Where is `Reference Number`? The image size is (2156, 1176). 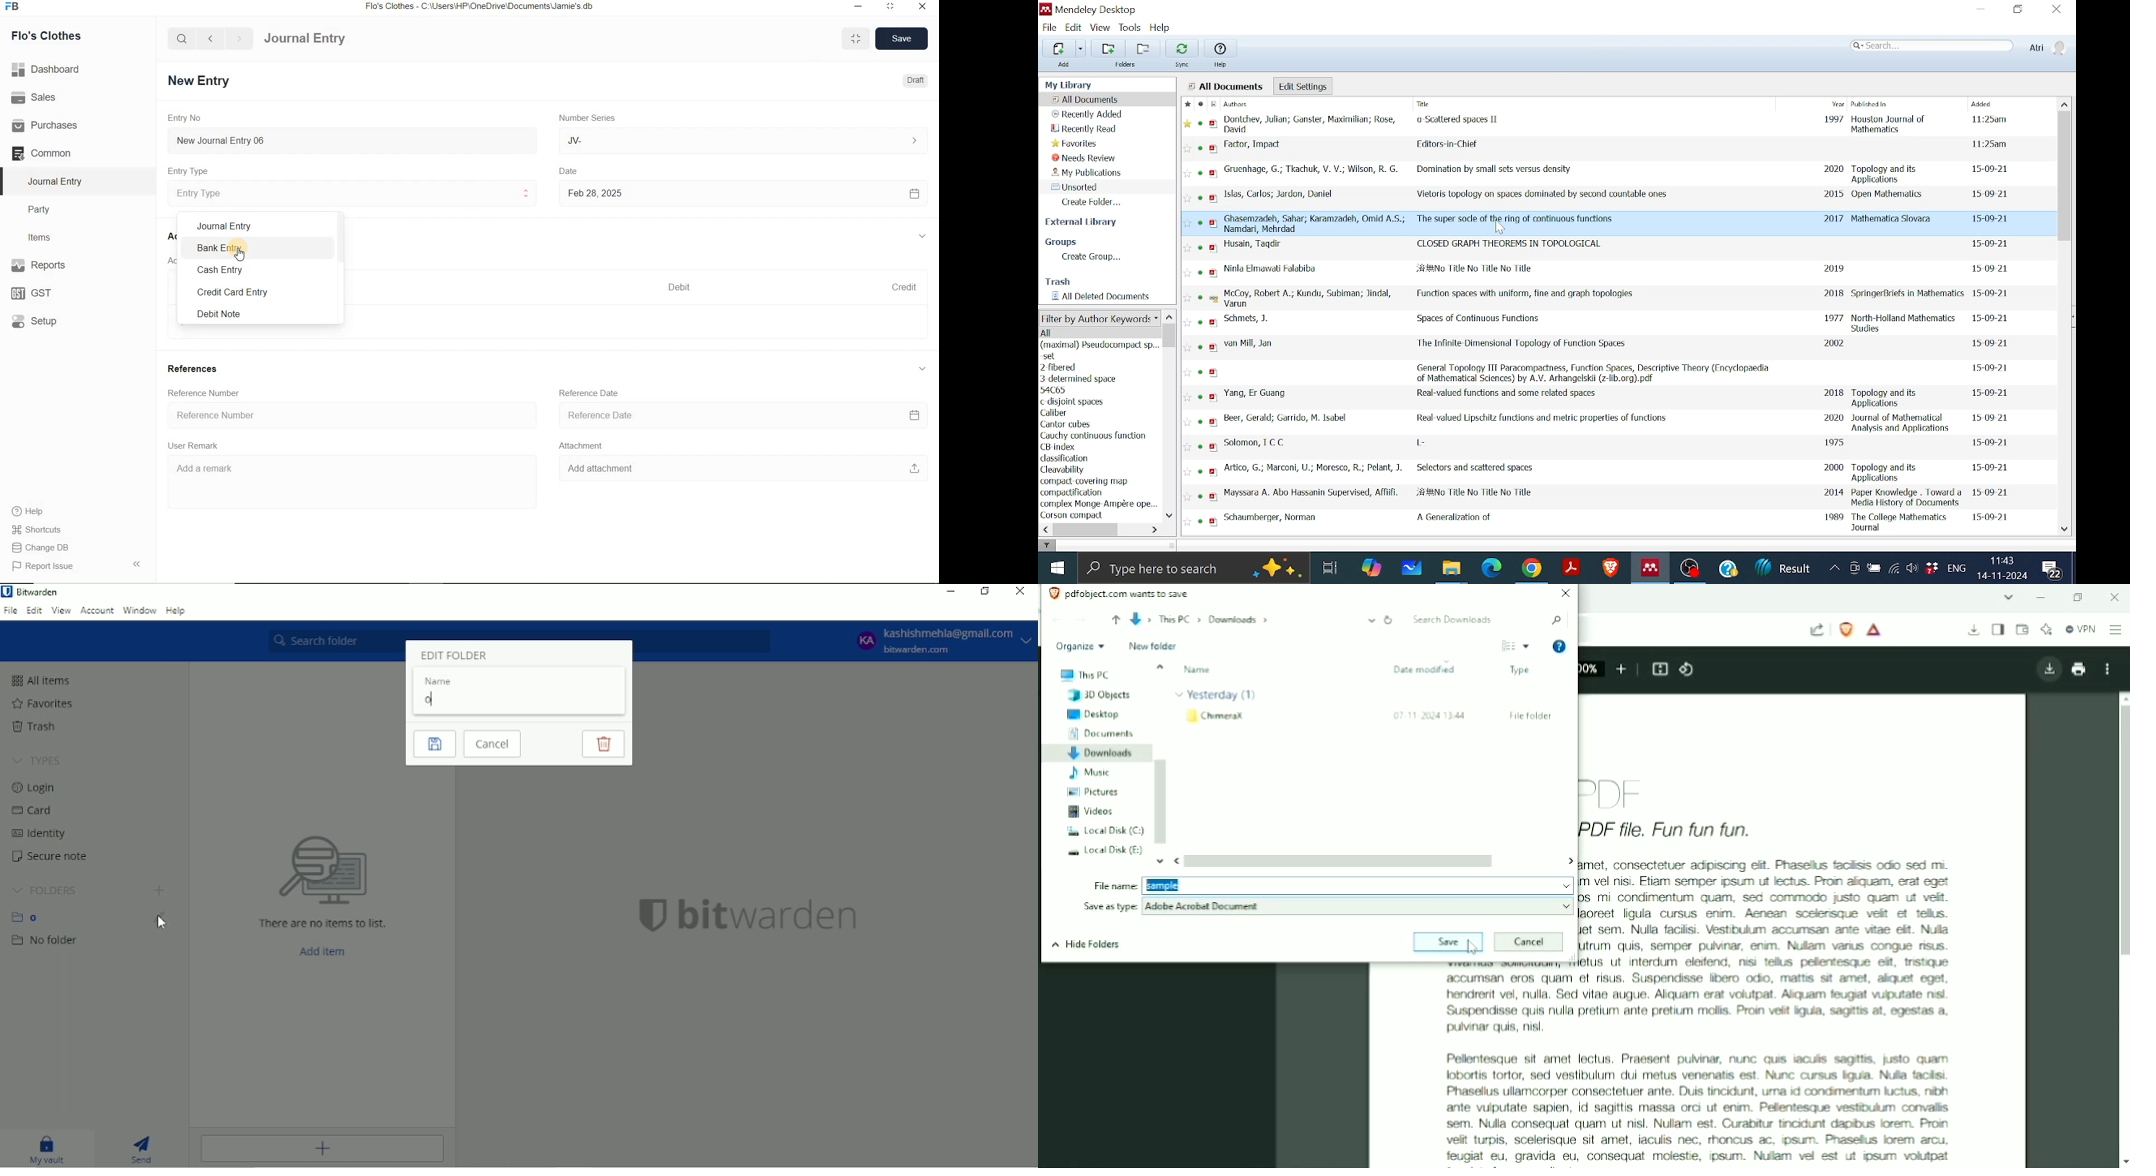 Reference Number is located at coordinates (207, 393).